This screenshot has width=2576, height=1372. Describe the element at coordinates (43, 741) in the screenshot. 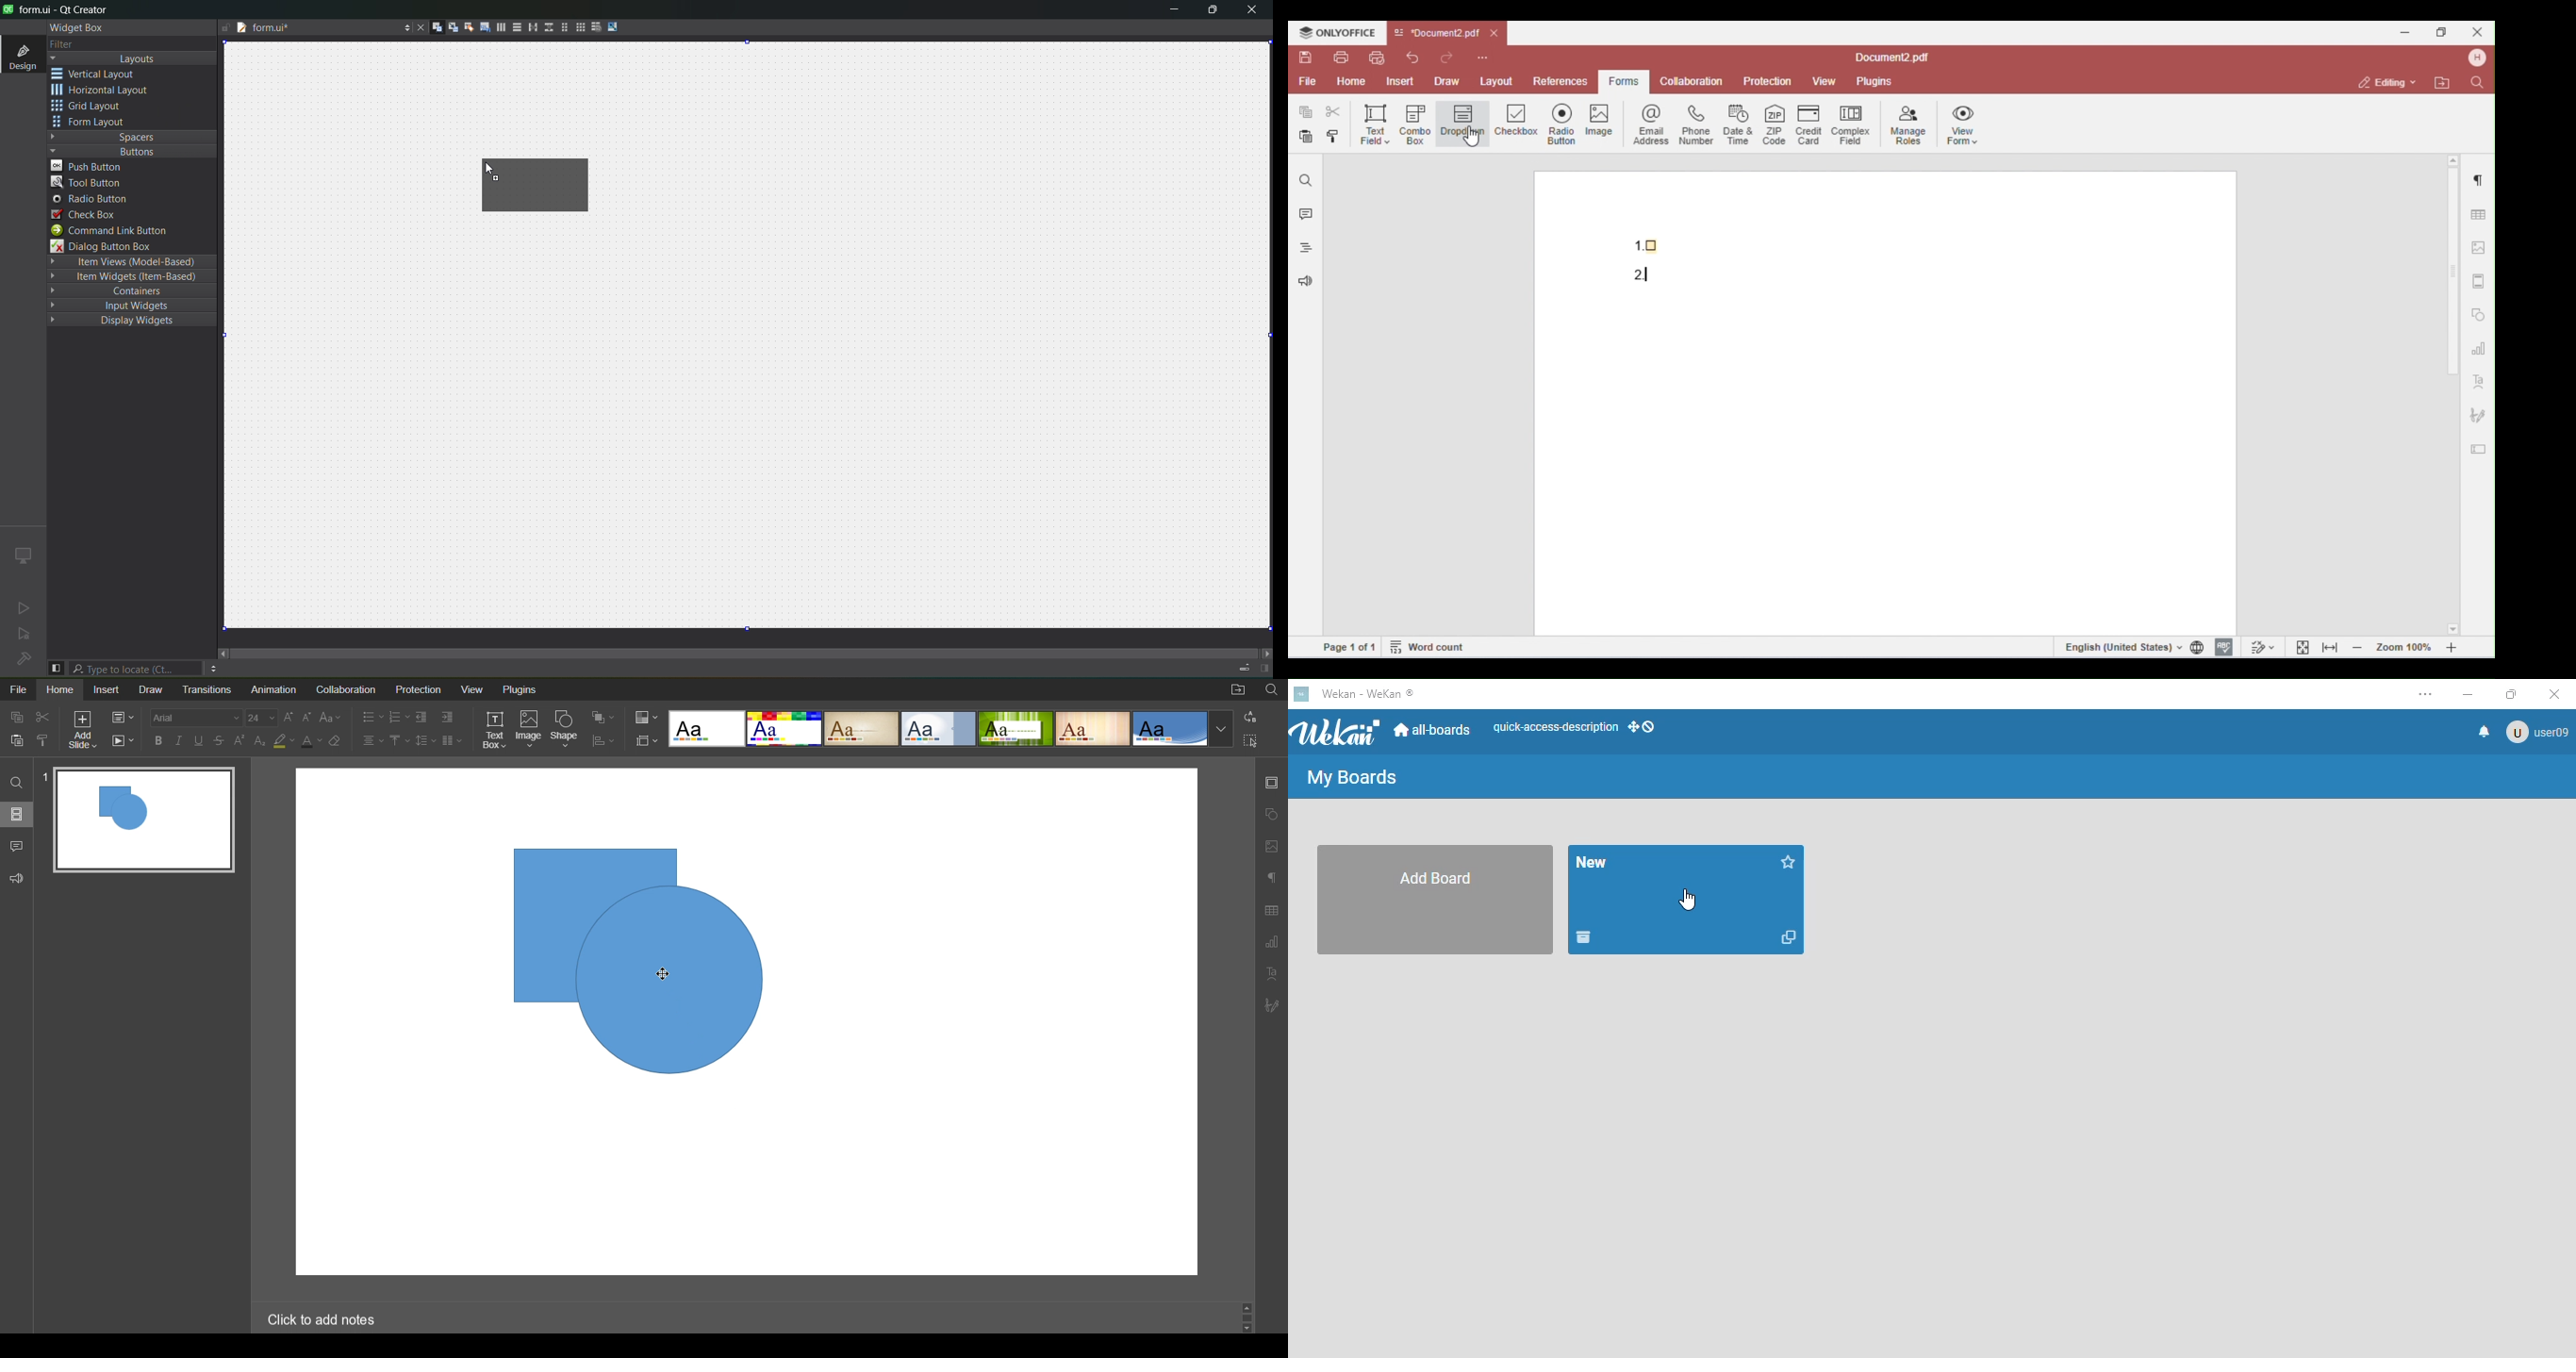

I see `Copy Style` at that location.